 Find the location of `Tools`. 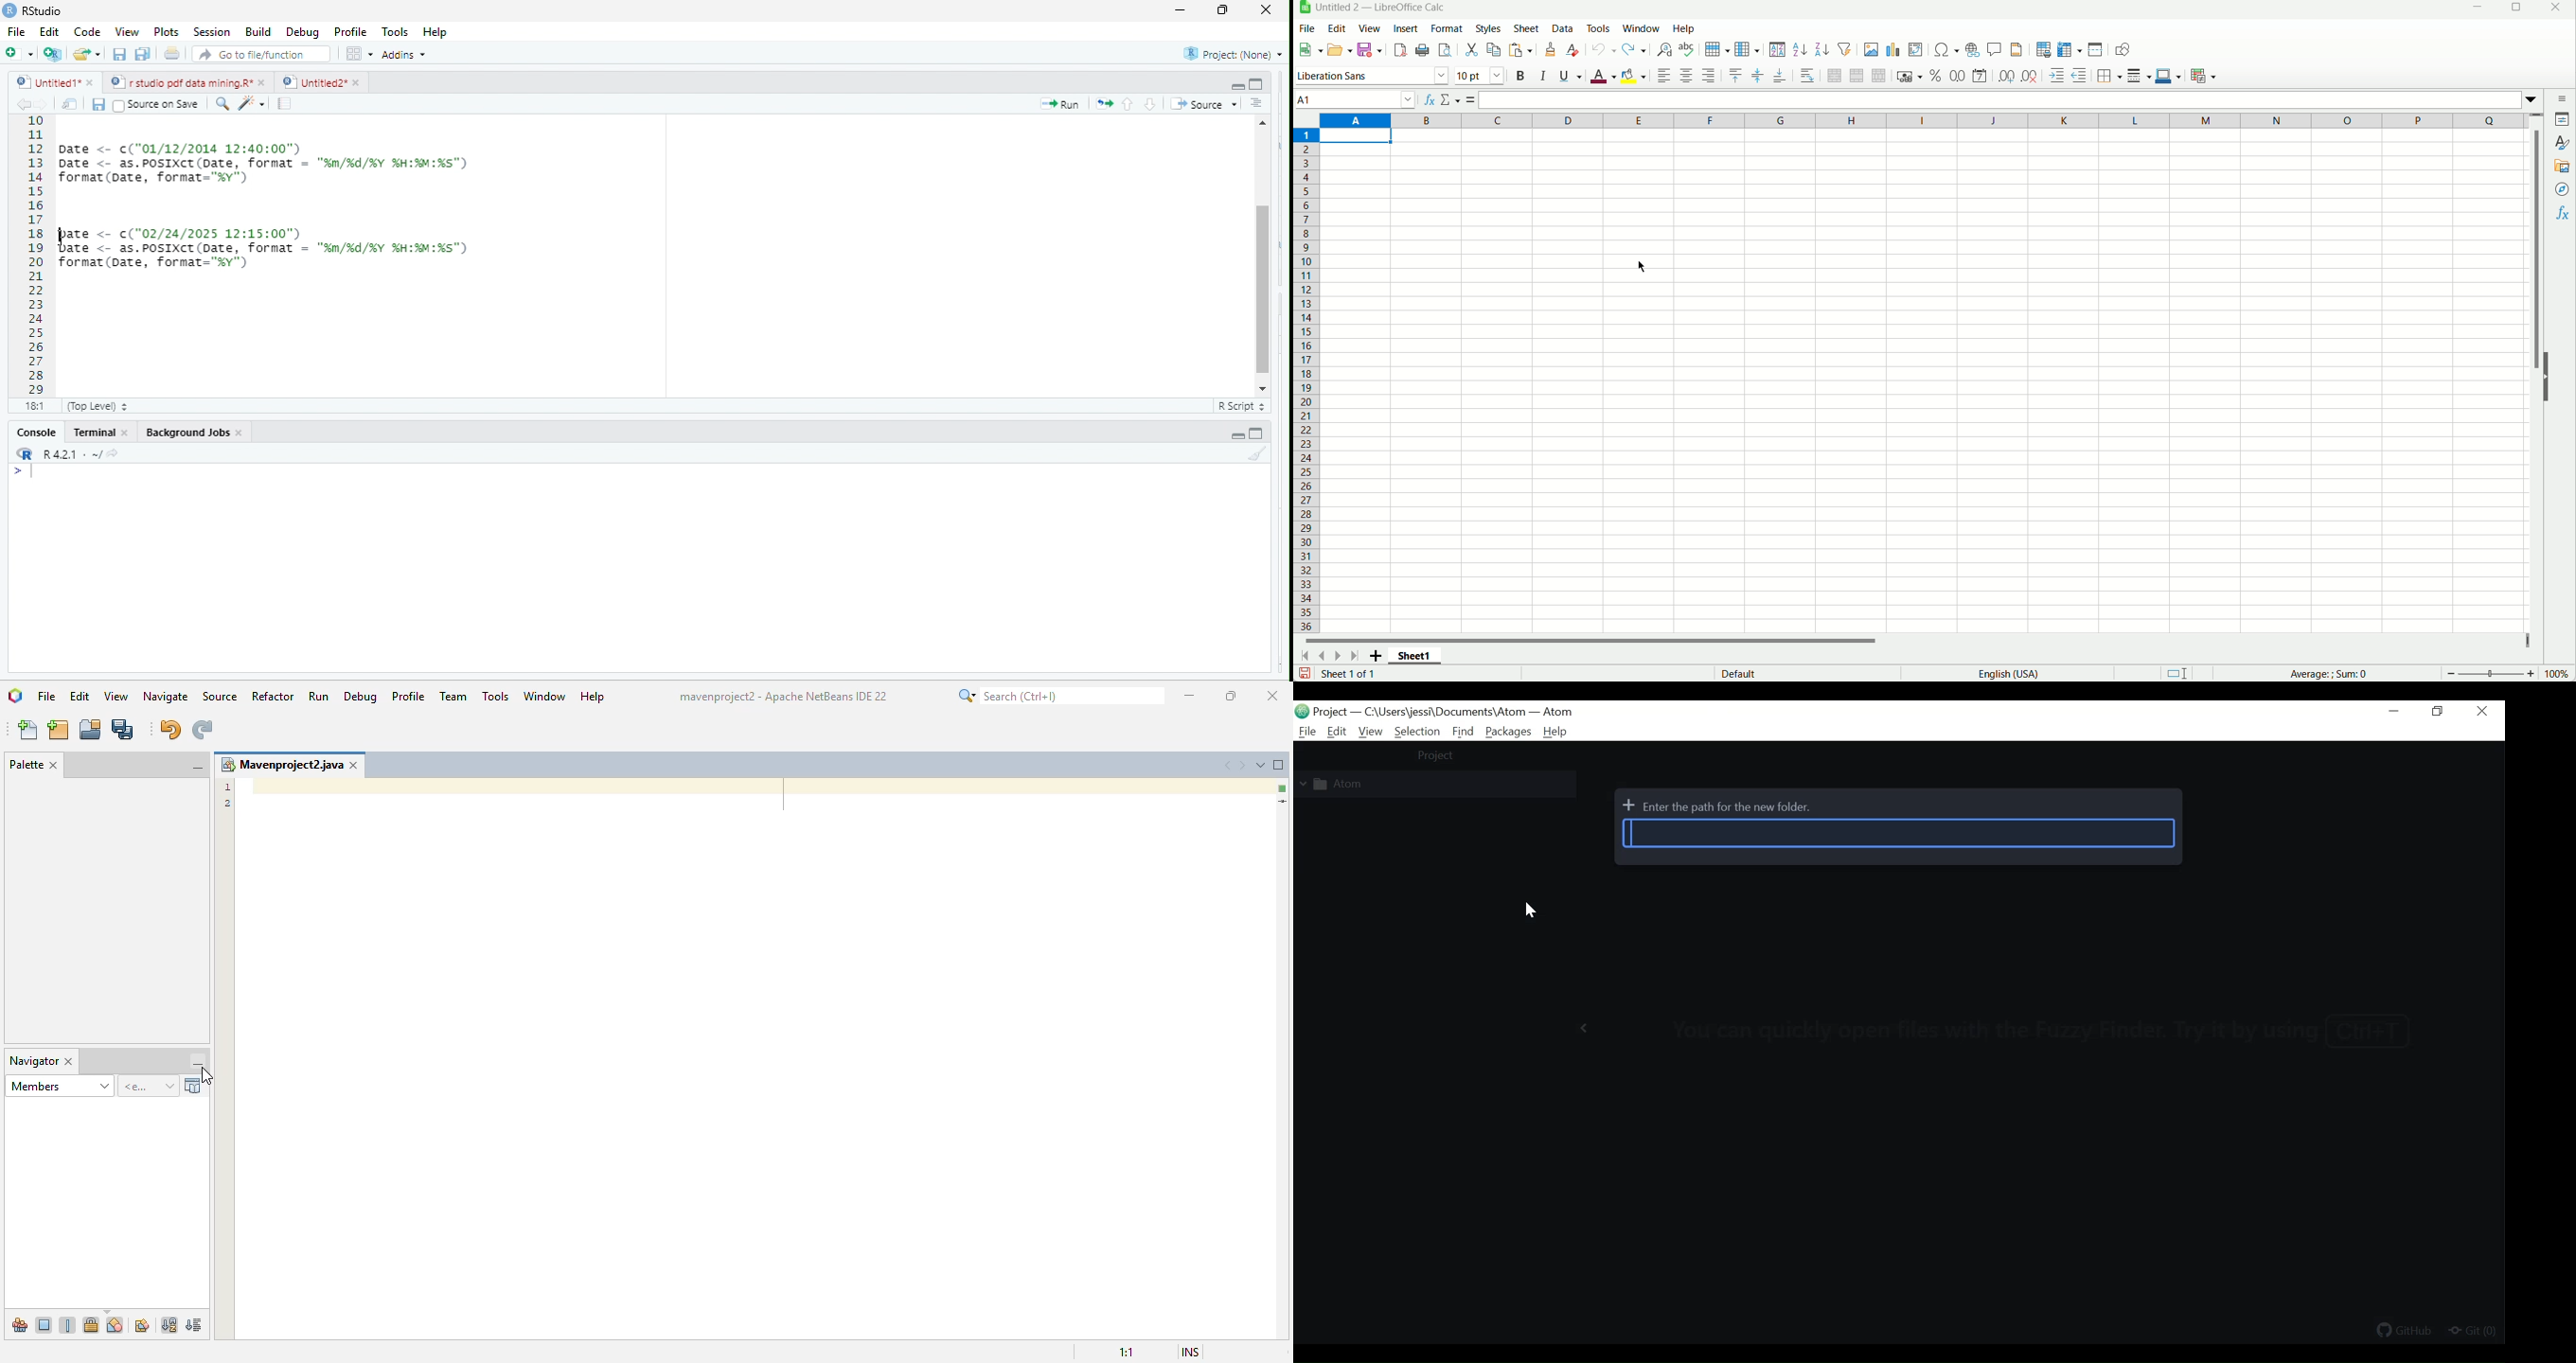

Tools is located at coordinates (393, 32).